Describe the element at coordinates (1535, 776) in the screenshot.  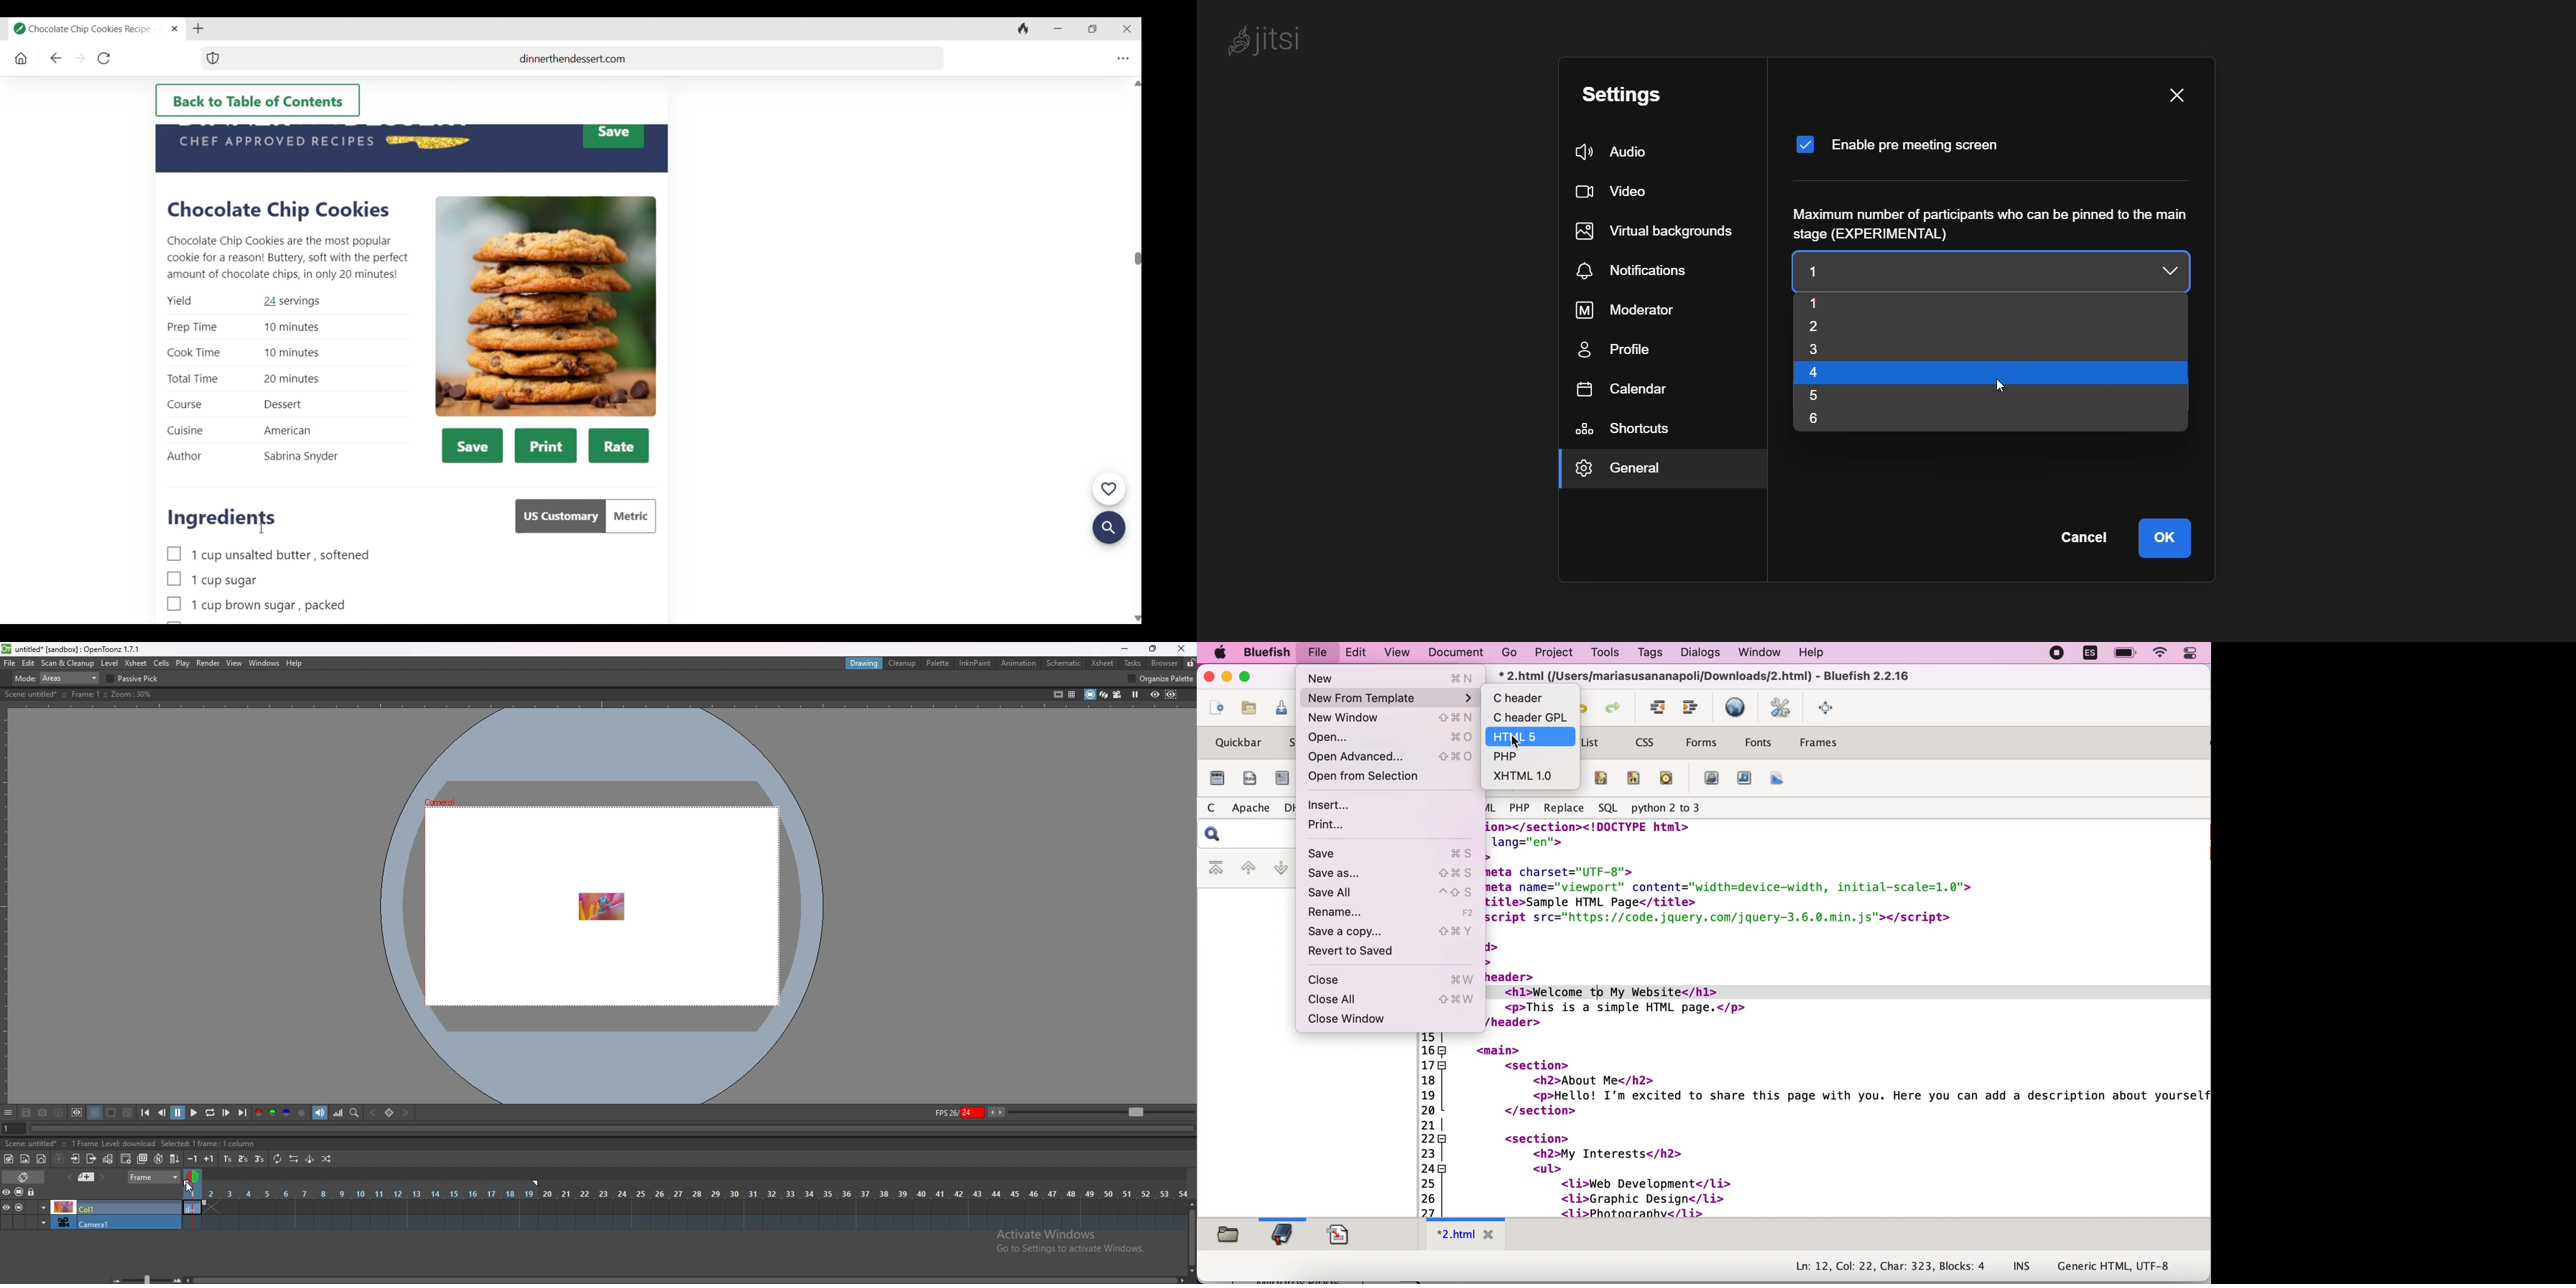
I see `xhtml 1.0` at that location.